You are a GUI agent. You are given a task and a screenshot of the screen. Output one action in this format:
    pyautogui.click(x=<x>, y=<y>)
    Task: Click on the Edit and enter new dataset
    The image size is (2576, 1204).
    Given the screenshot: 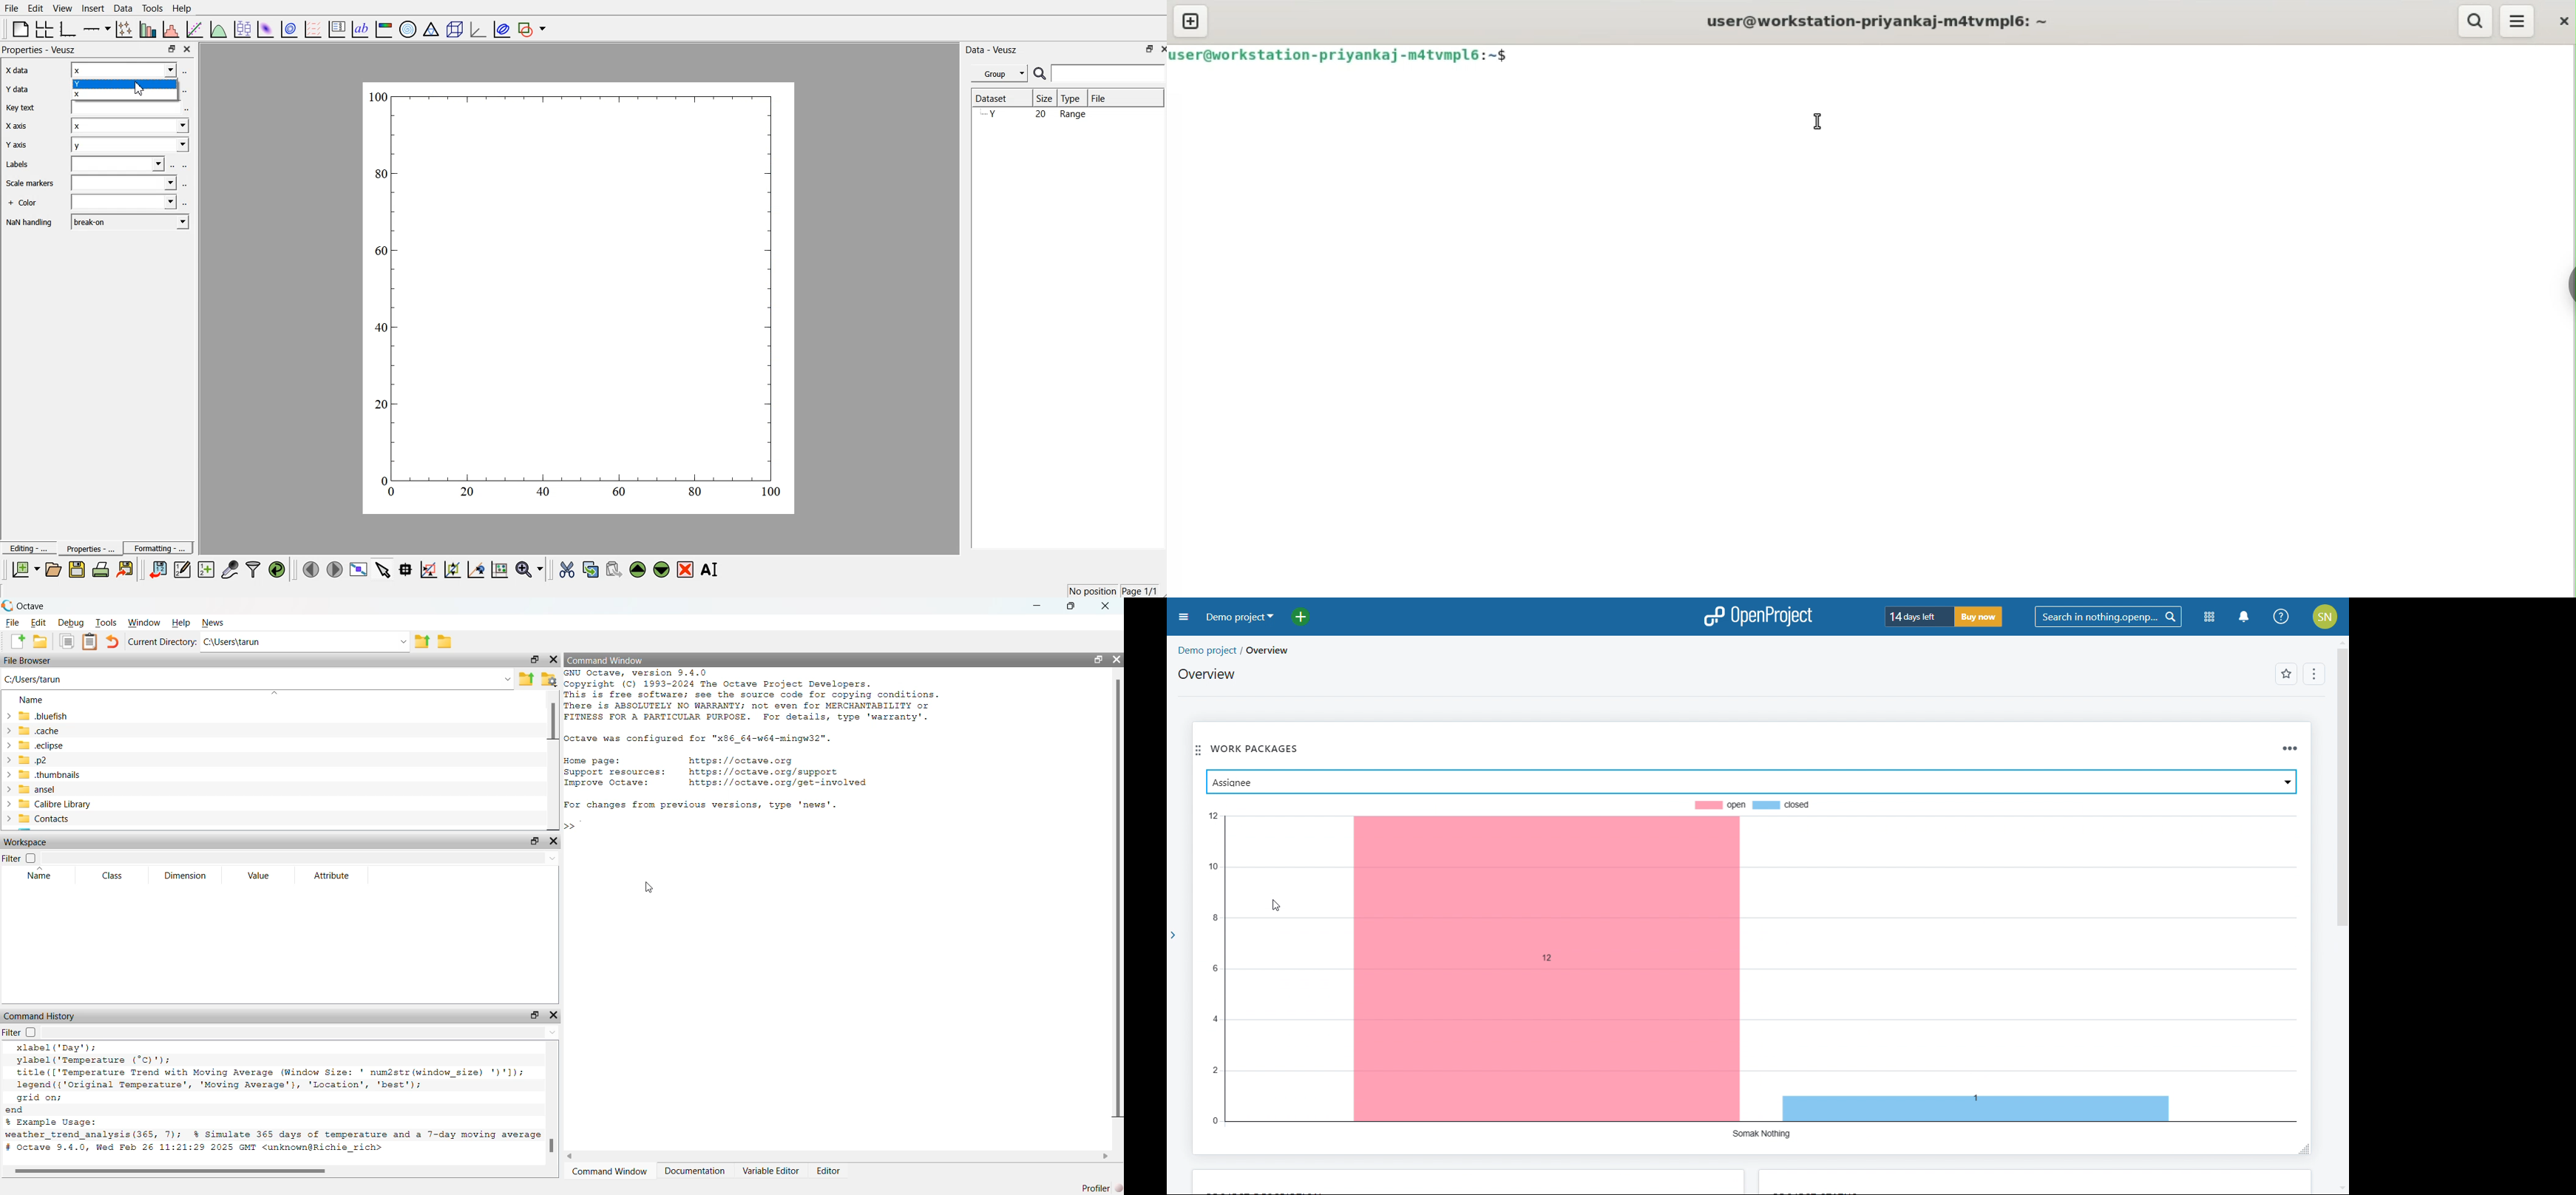 What is the action you would take?
    pyautogui.click(x=180, y=569)
    